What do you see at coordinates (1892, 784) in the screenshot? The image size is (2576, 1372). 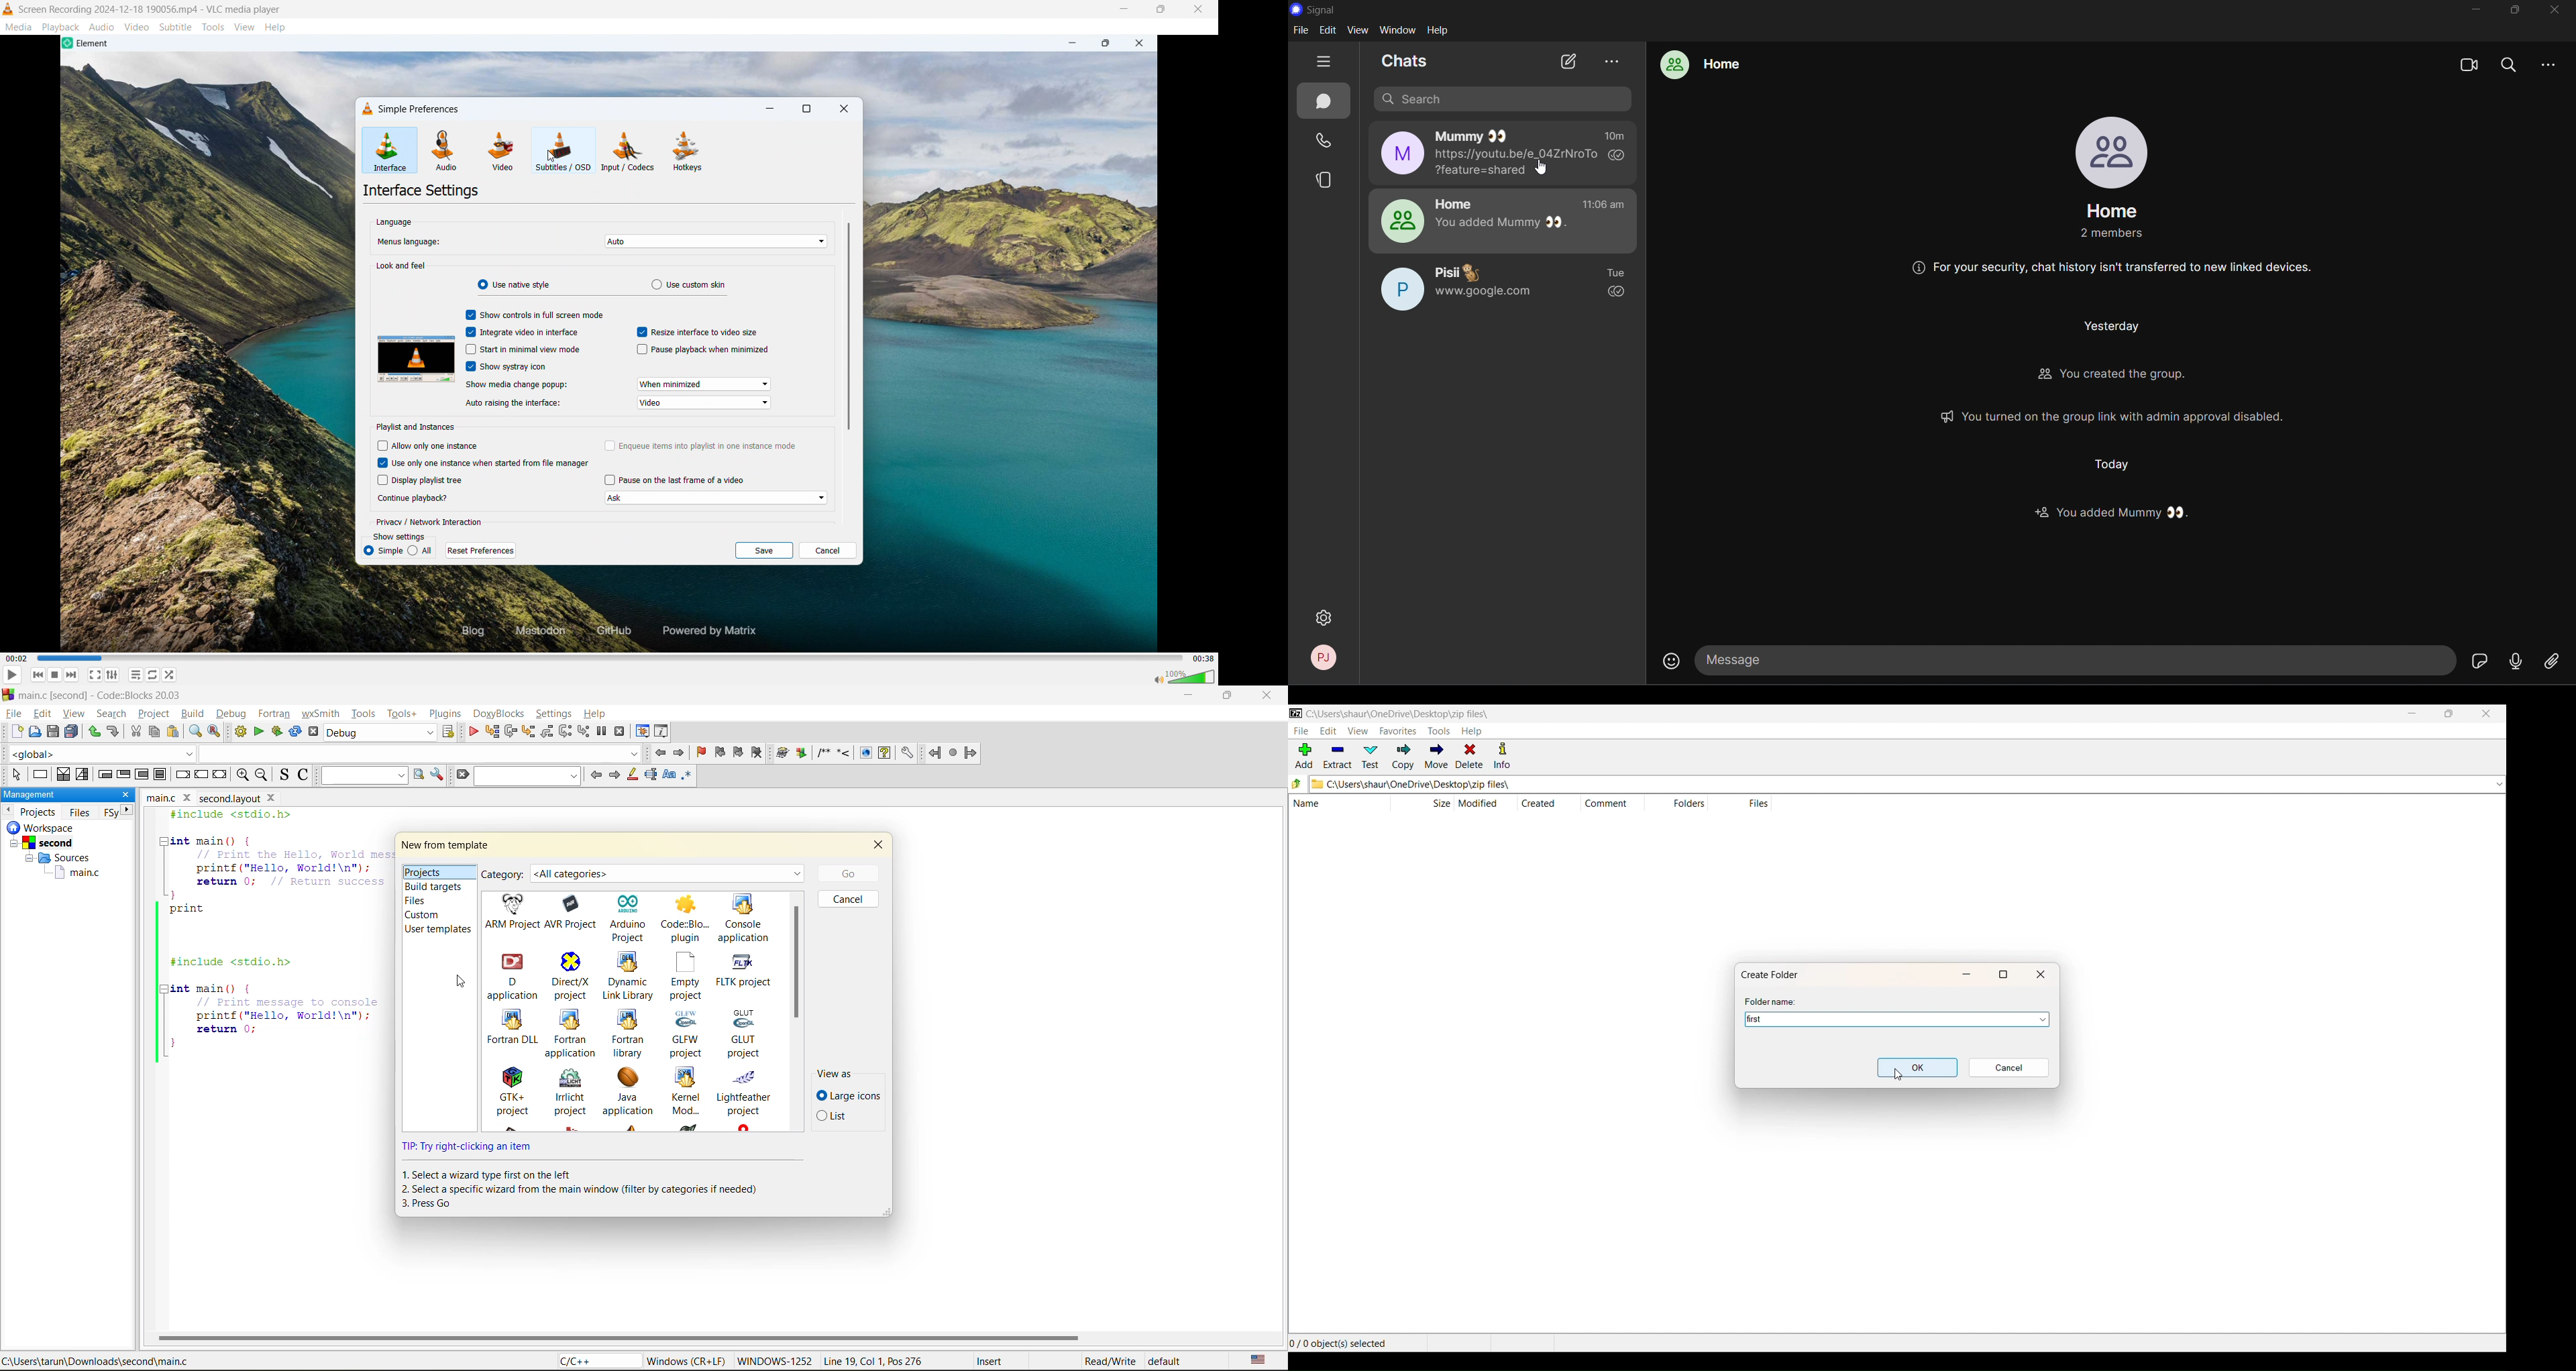 I see `CURRENT FOLDER PATH` at bounding box center [1892, 784].